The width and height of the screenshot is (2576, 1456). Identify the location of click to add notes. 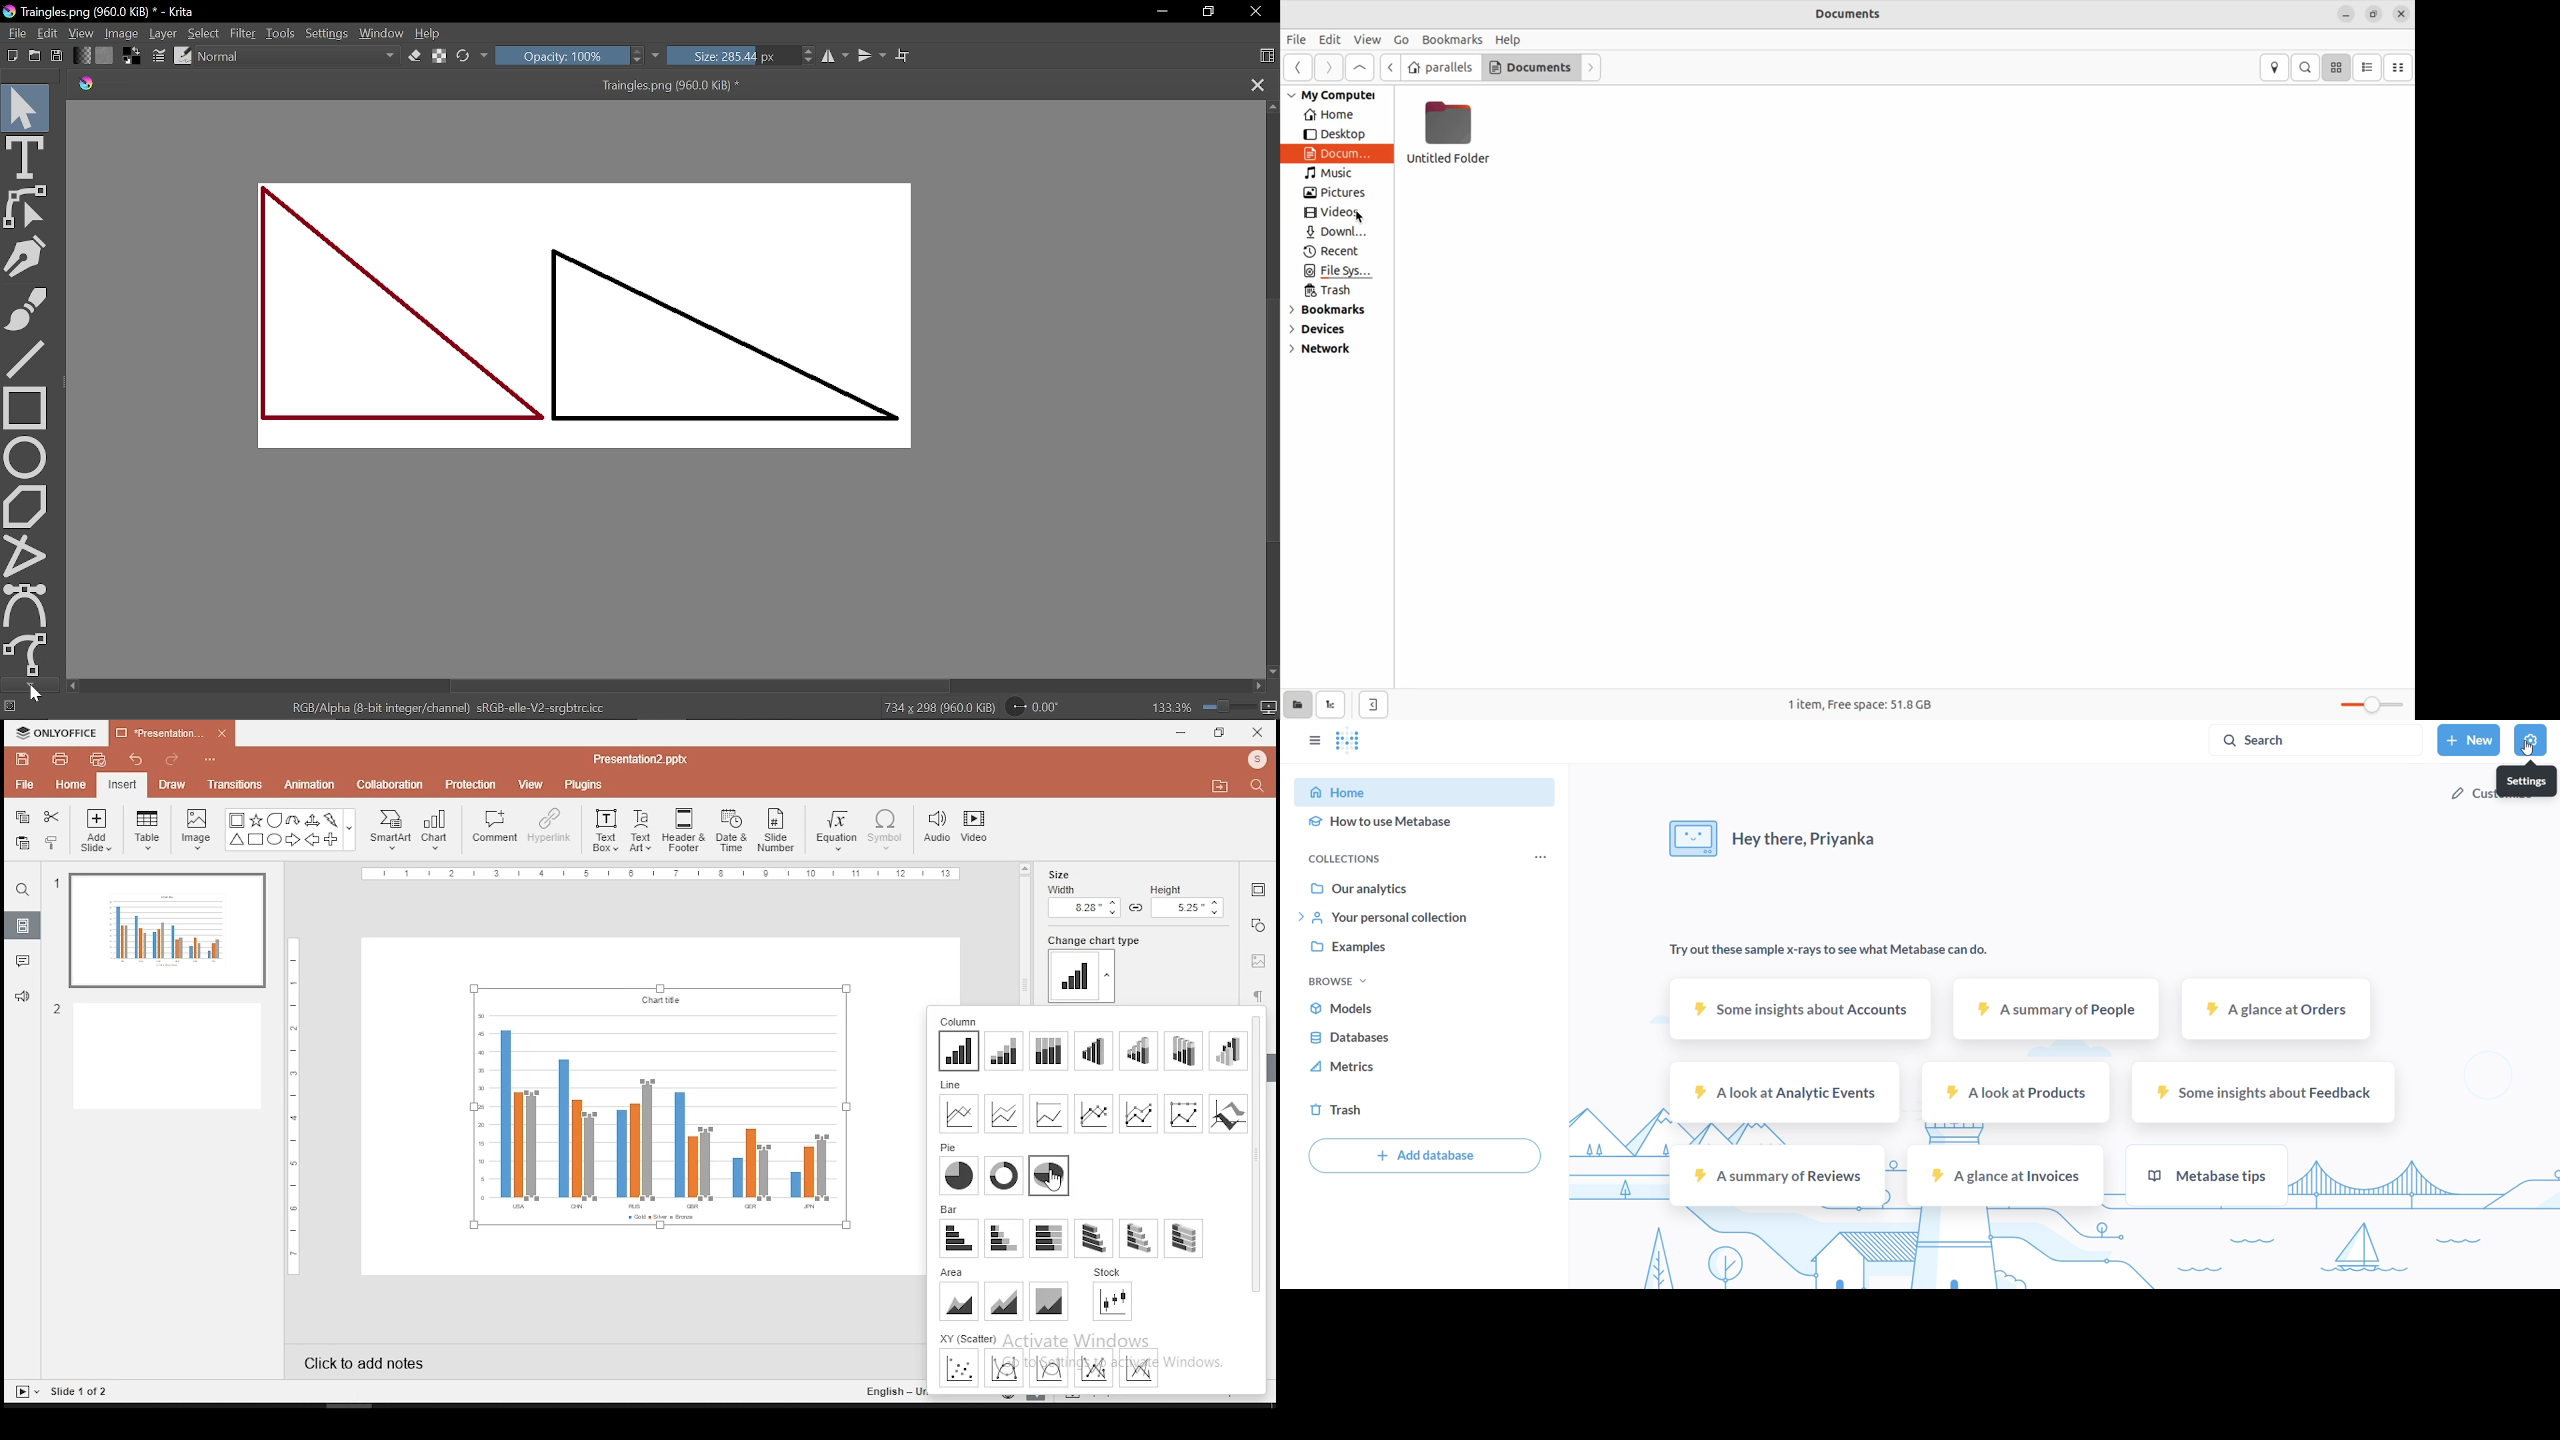
(364, 1360).